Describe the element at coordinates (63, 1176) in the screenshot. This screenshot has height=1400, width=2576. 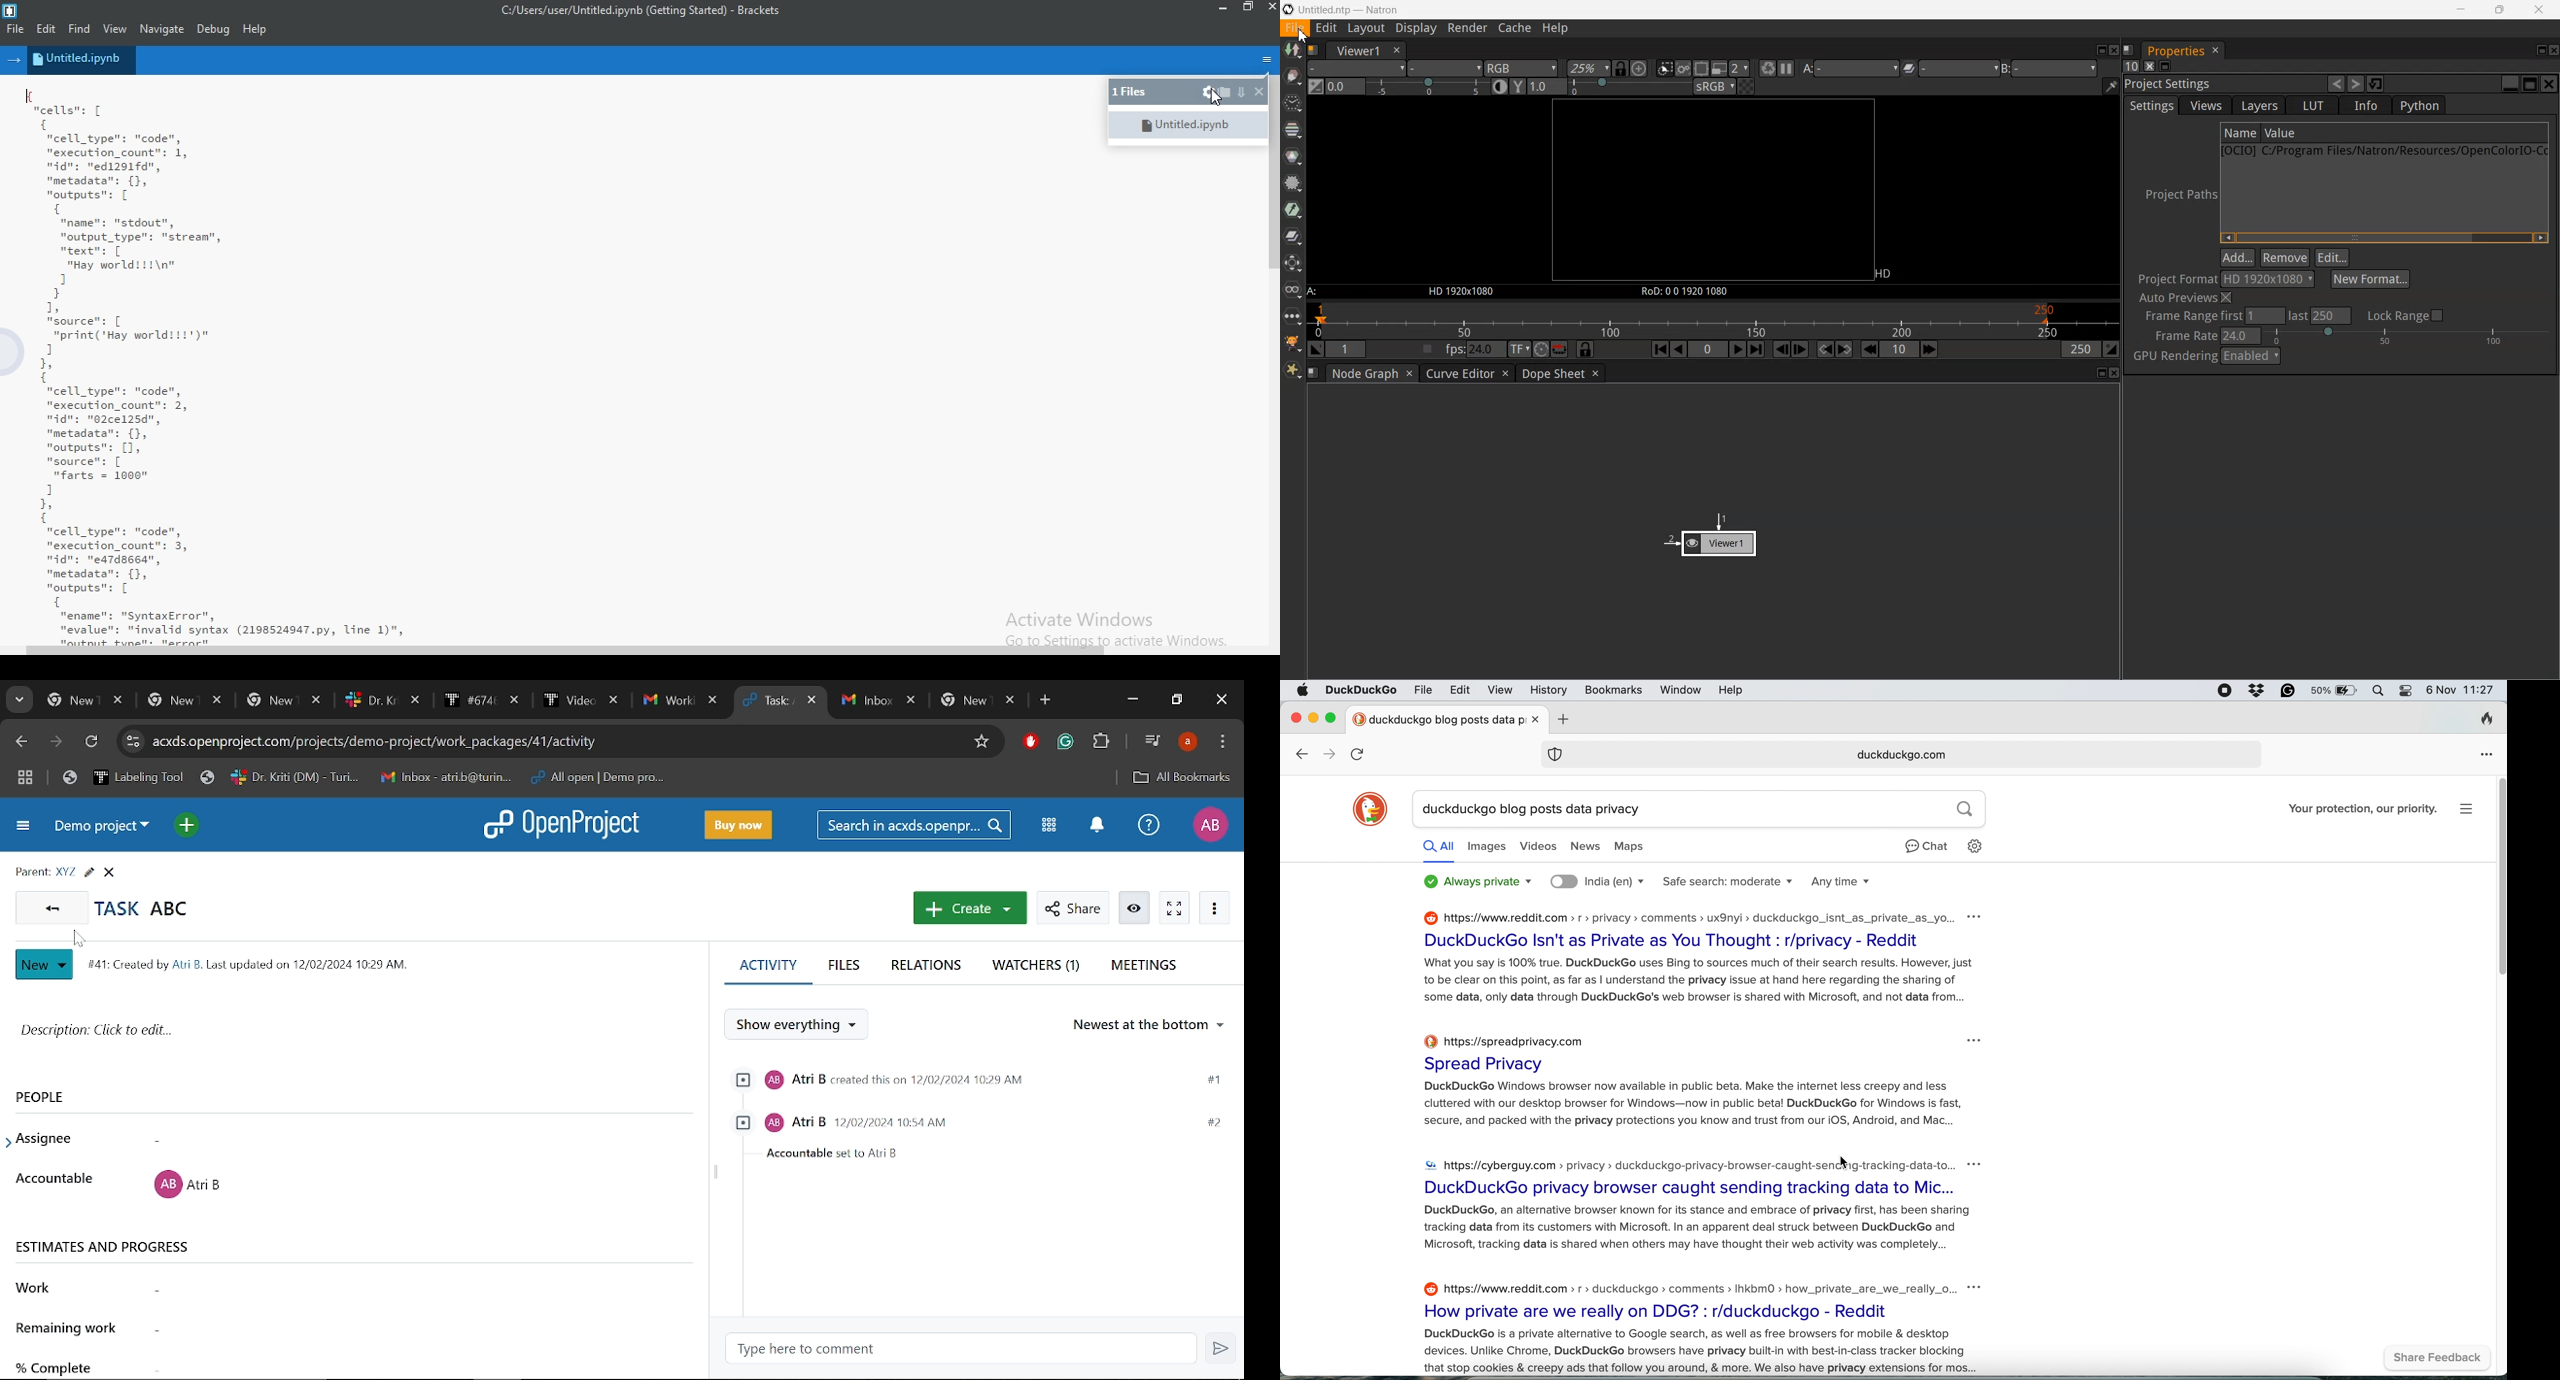
I see `Accountable` at that location.